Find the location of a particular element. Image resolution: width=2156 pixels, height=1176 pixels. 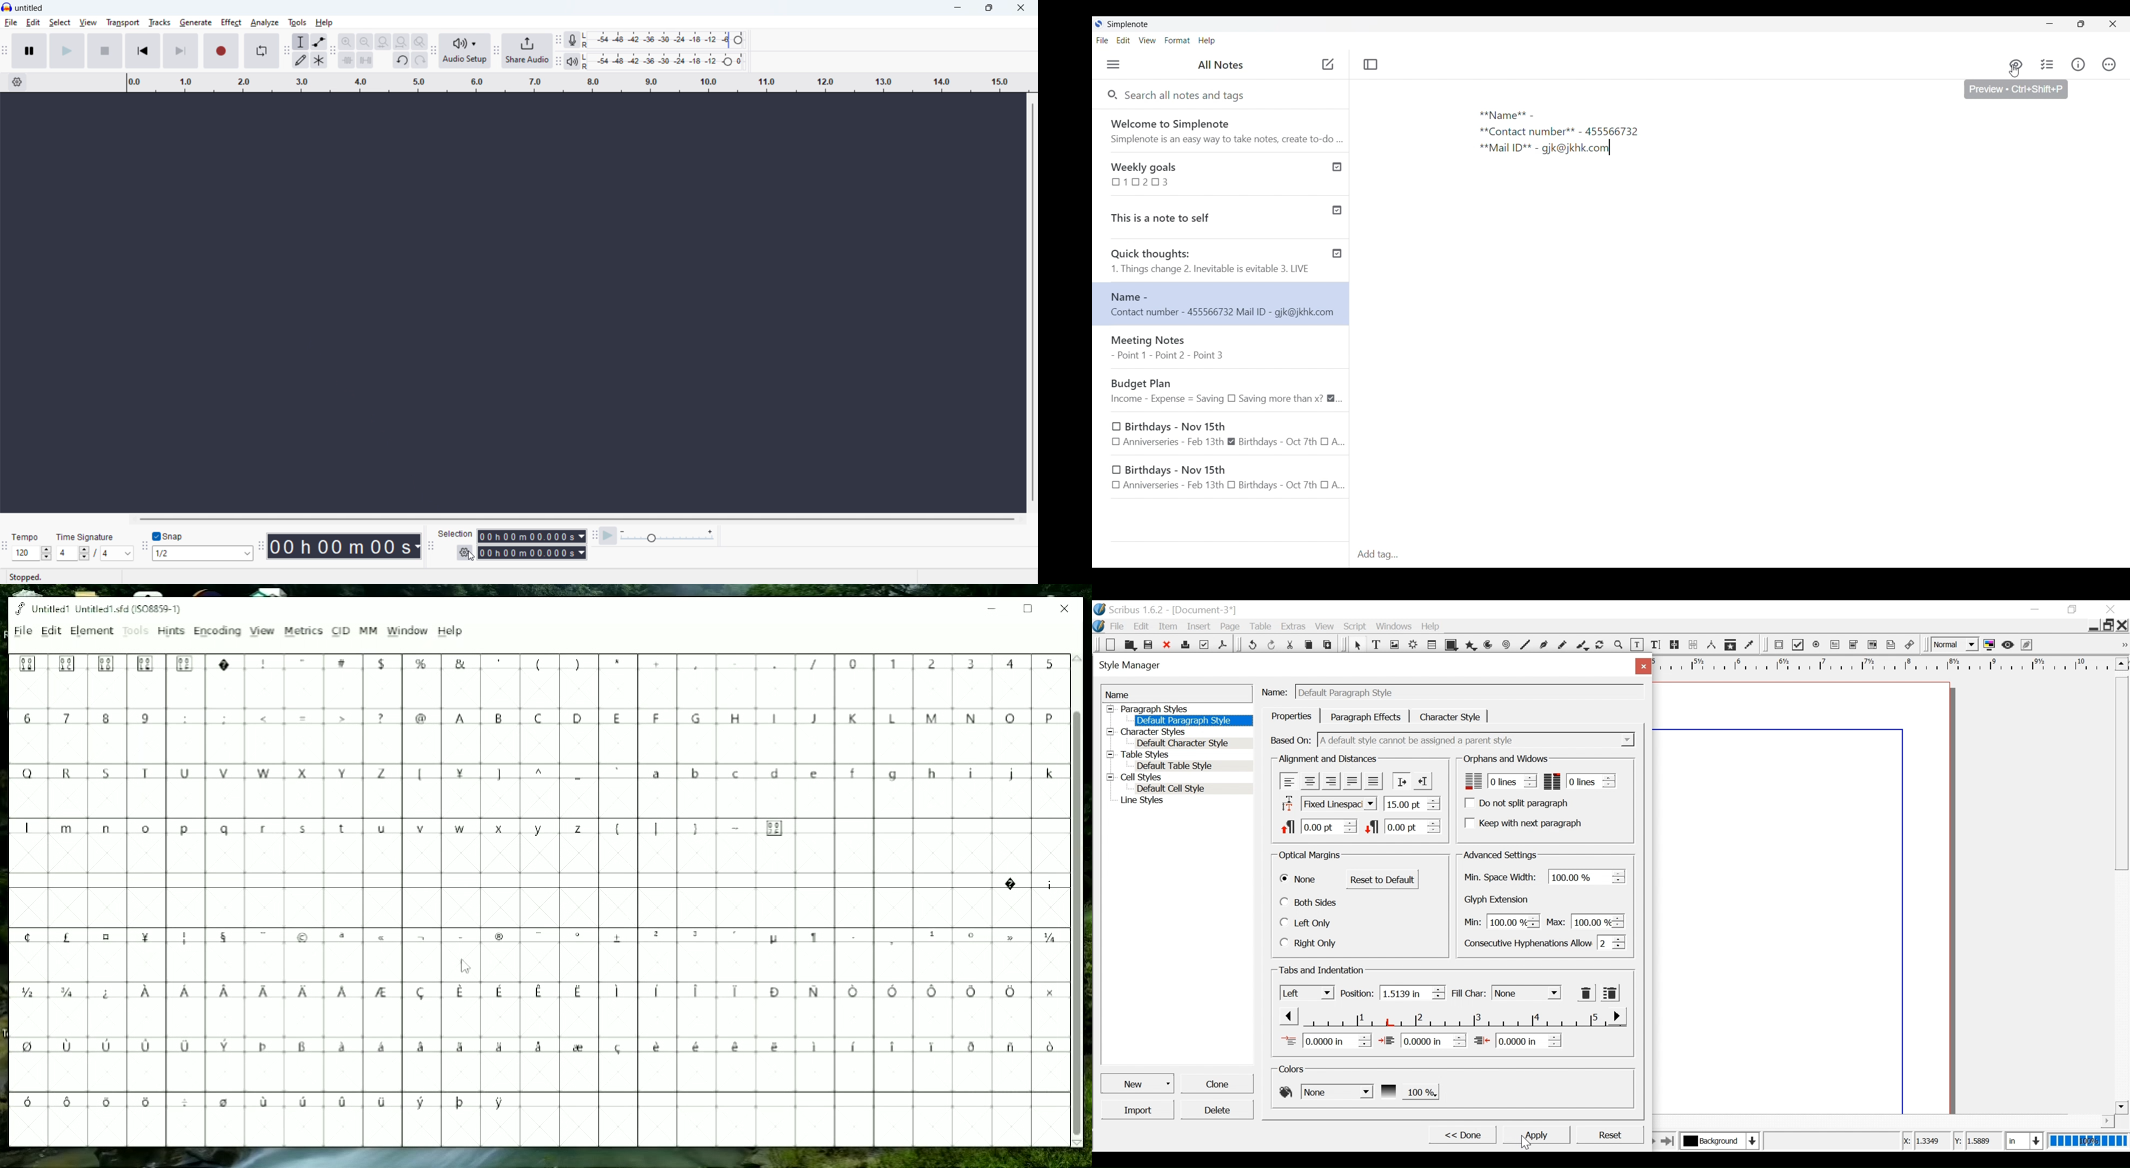

Extras is located at coordinates (1293, 626).